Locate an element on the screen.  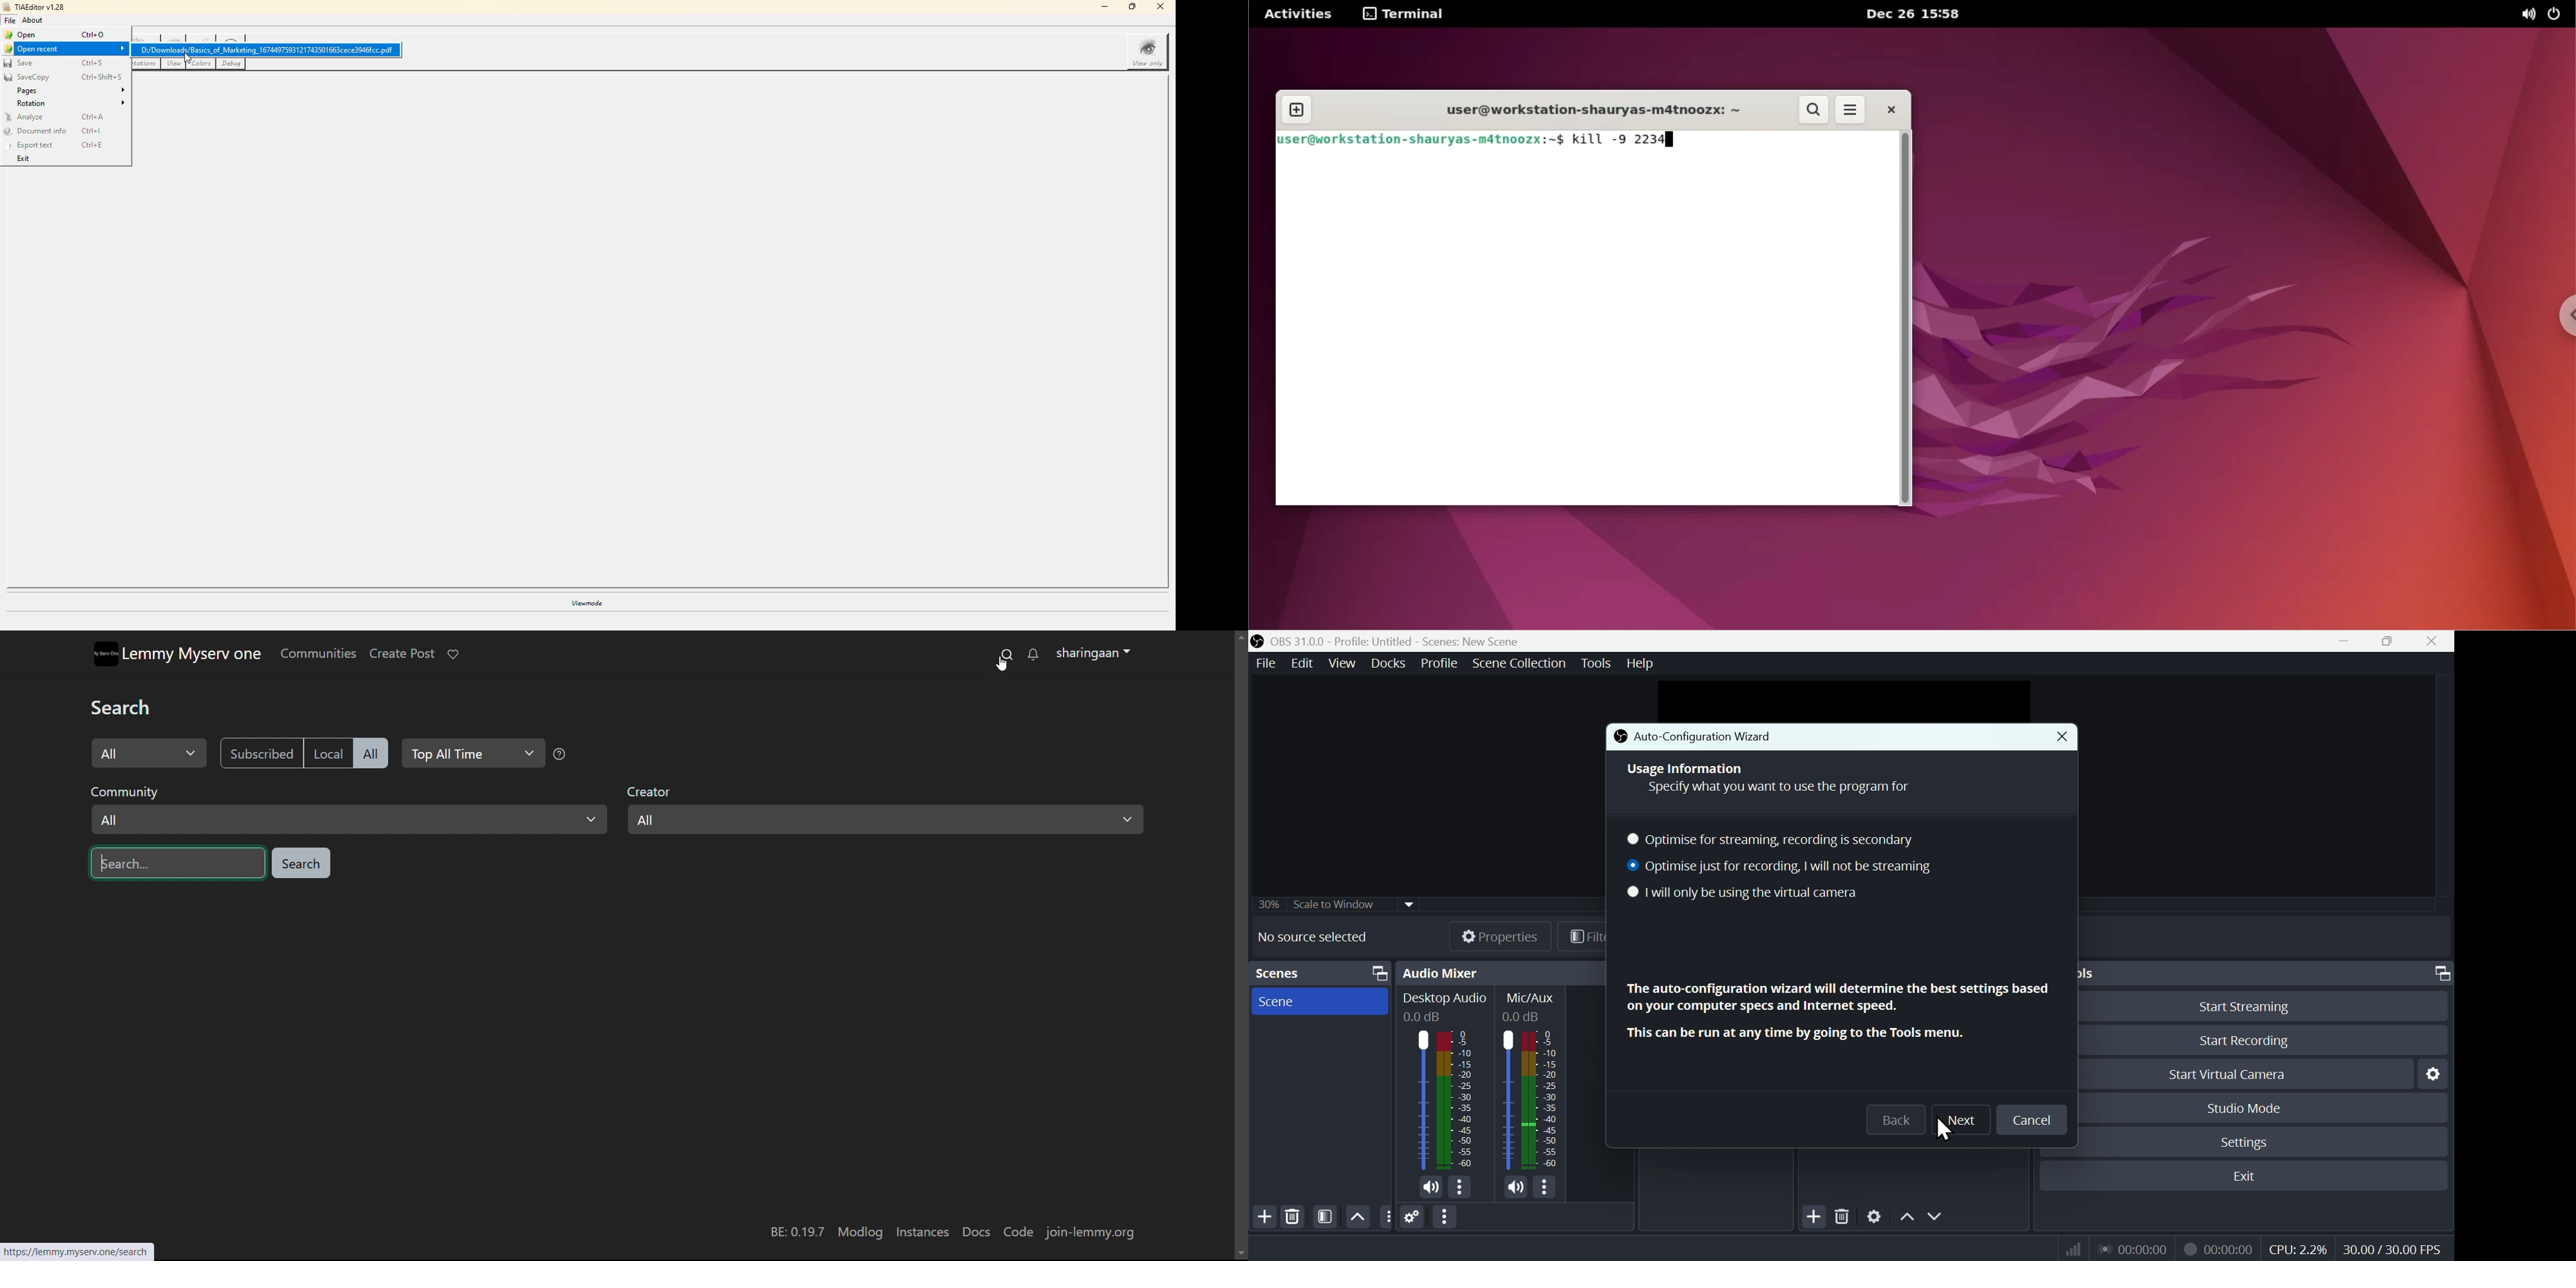
all is located at coordinates (371, 753).